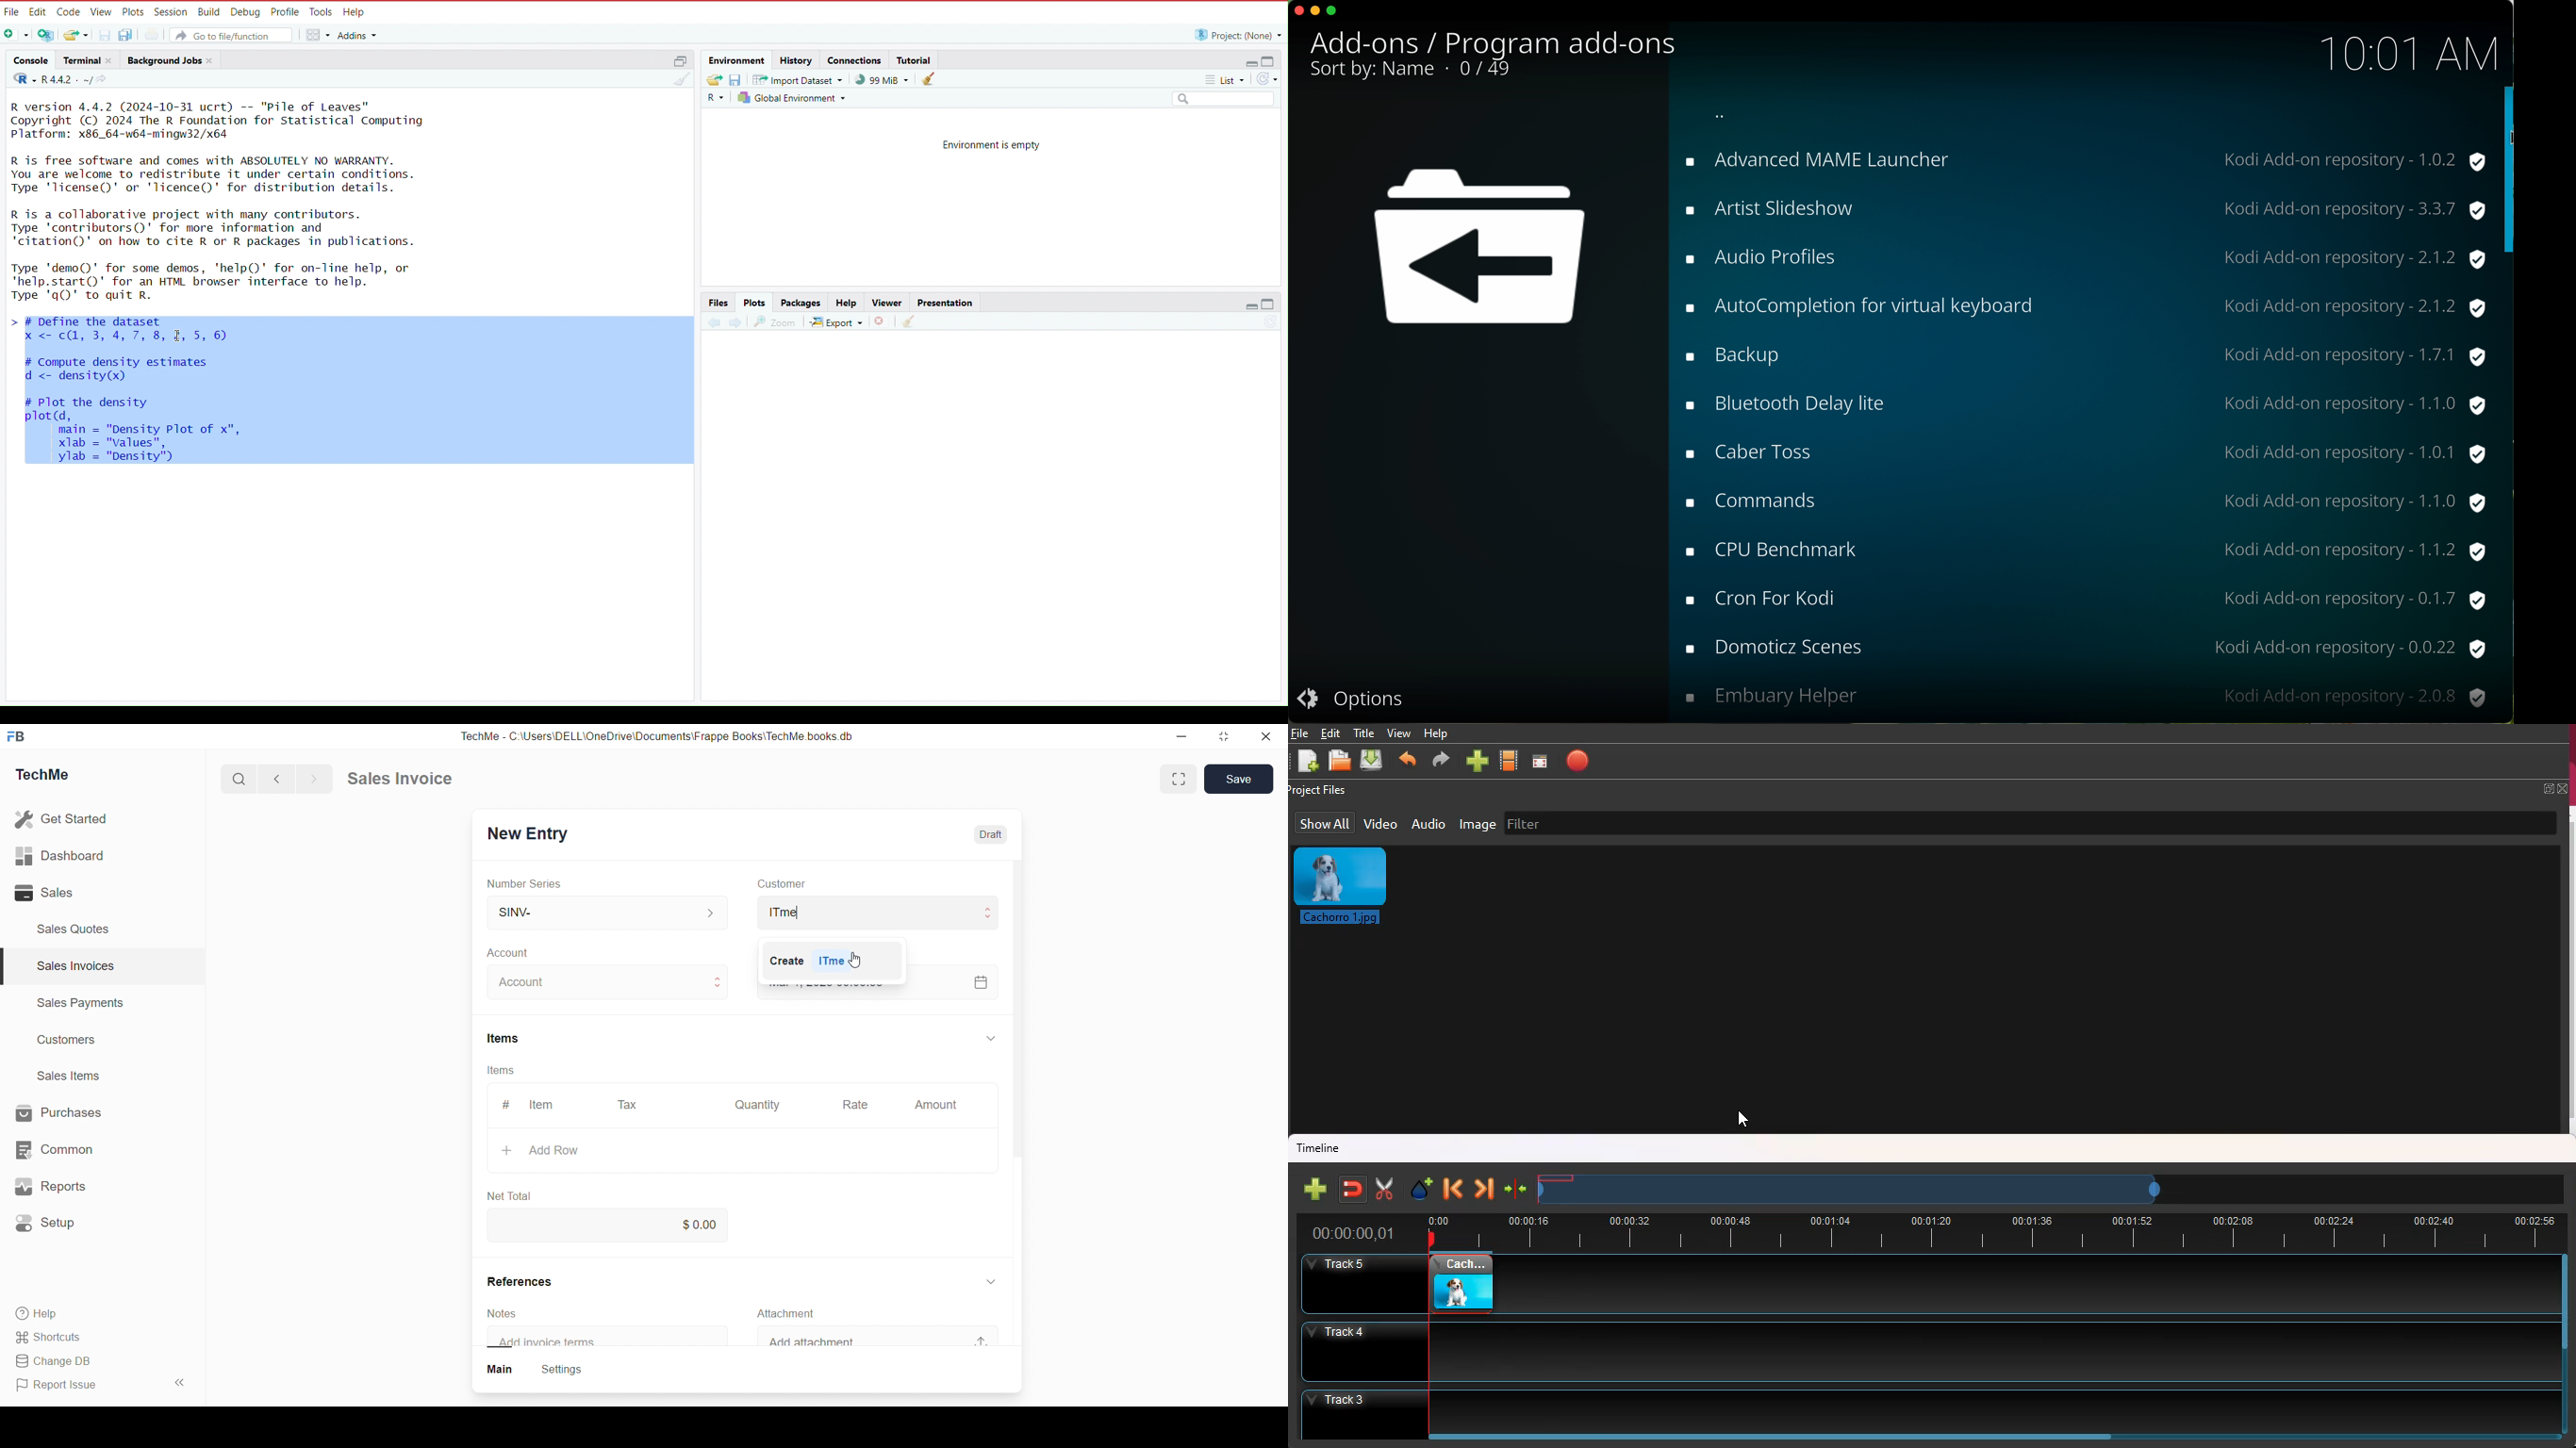  What do you see at coordinates (794, 101) in the screenshot?
I see `global environment` at bounding box center [794, 101].